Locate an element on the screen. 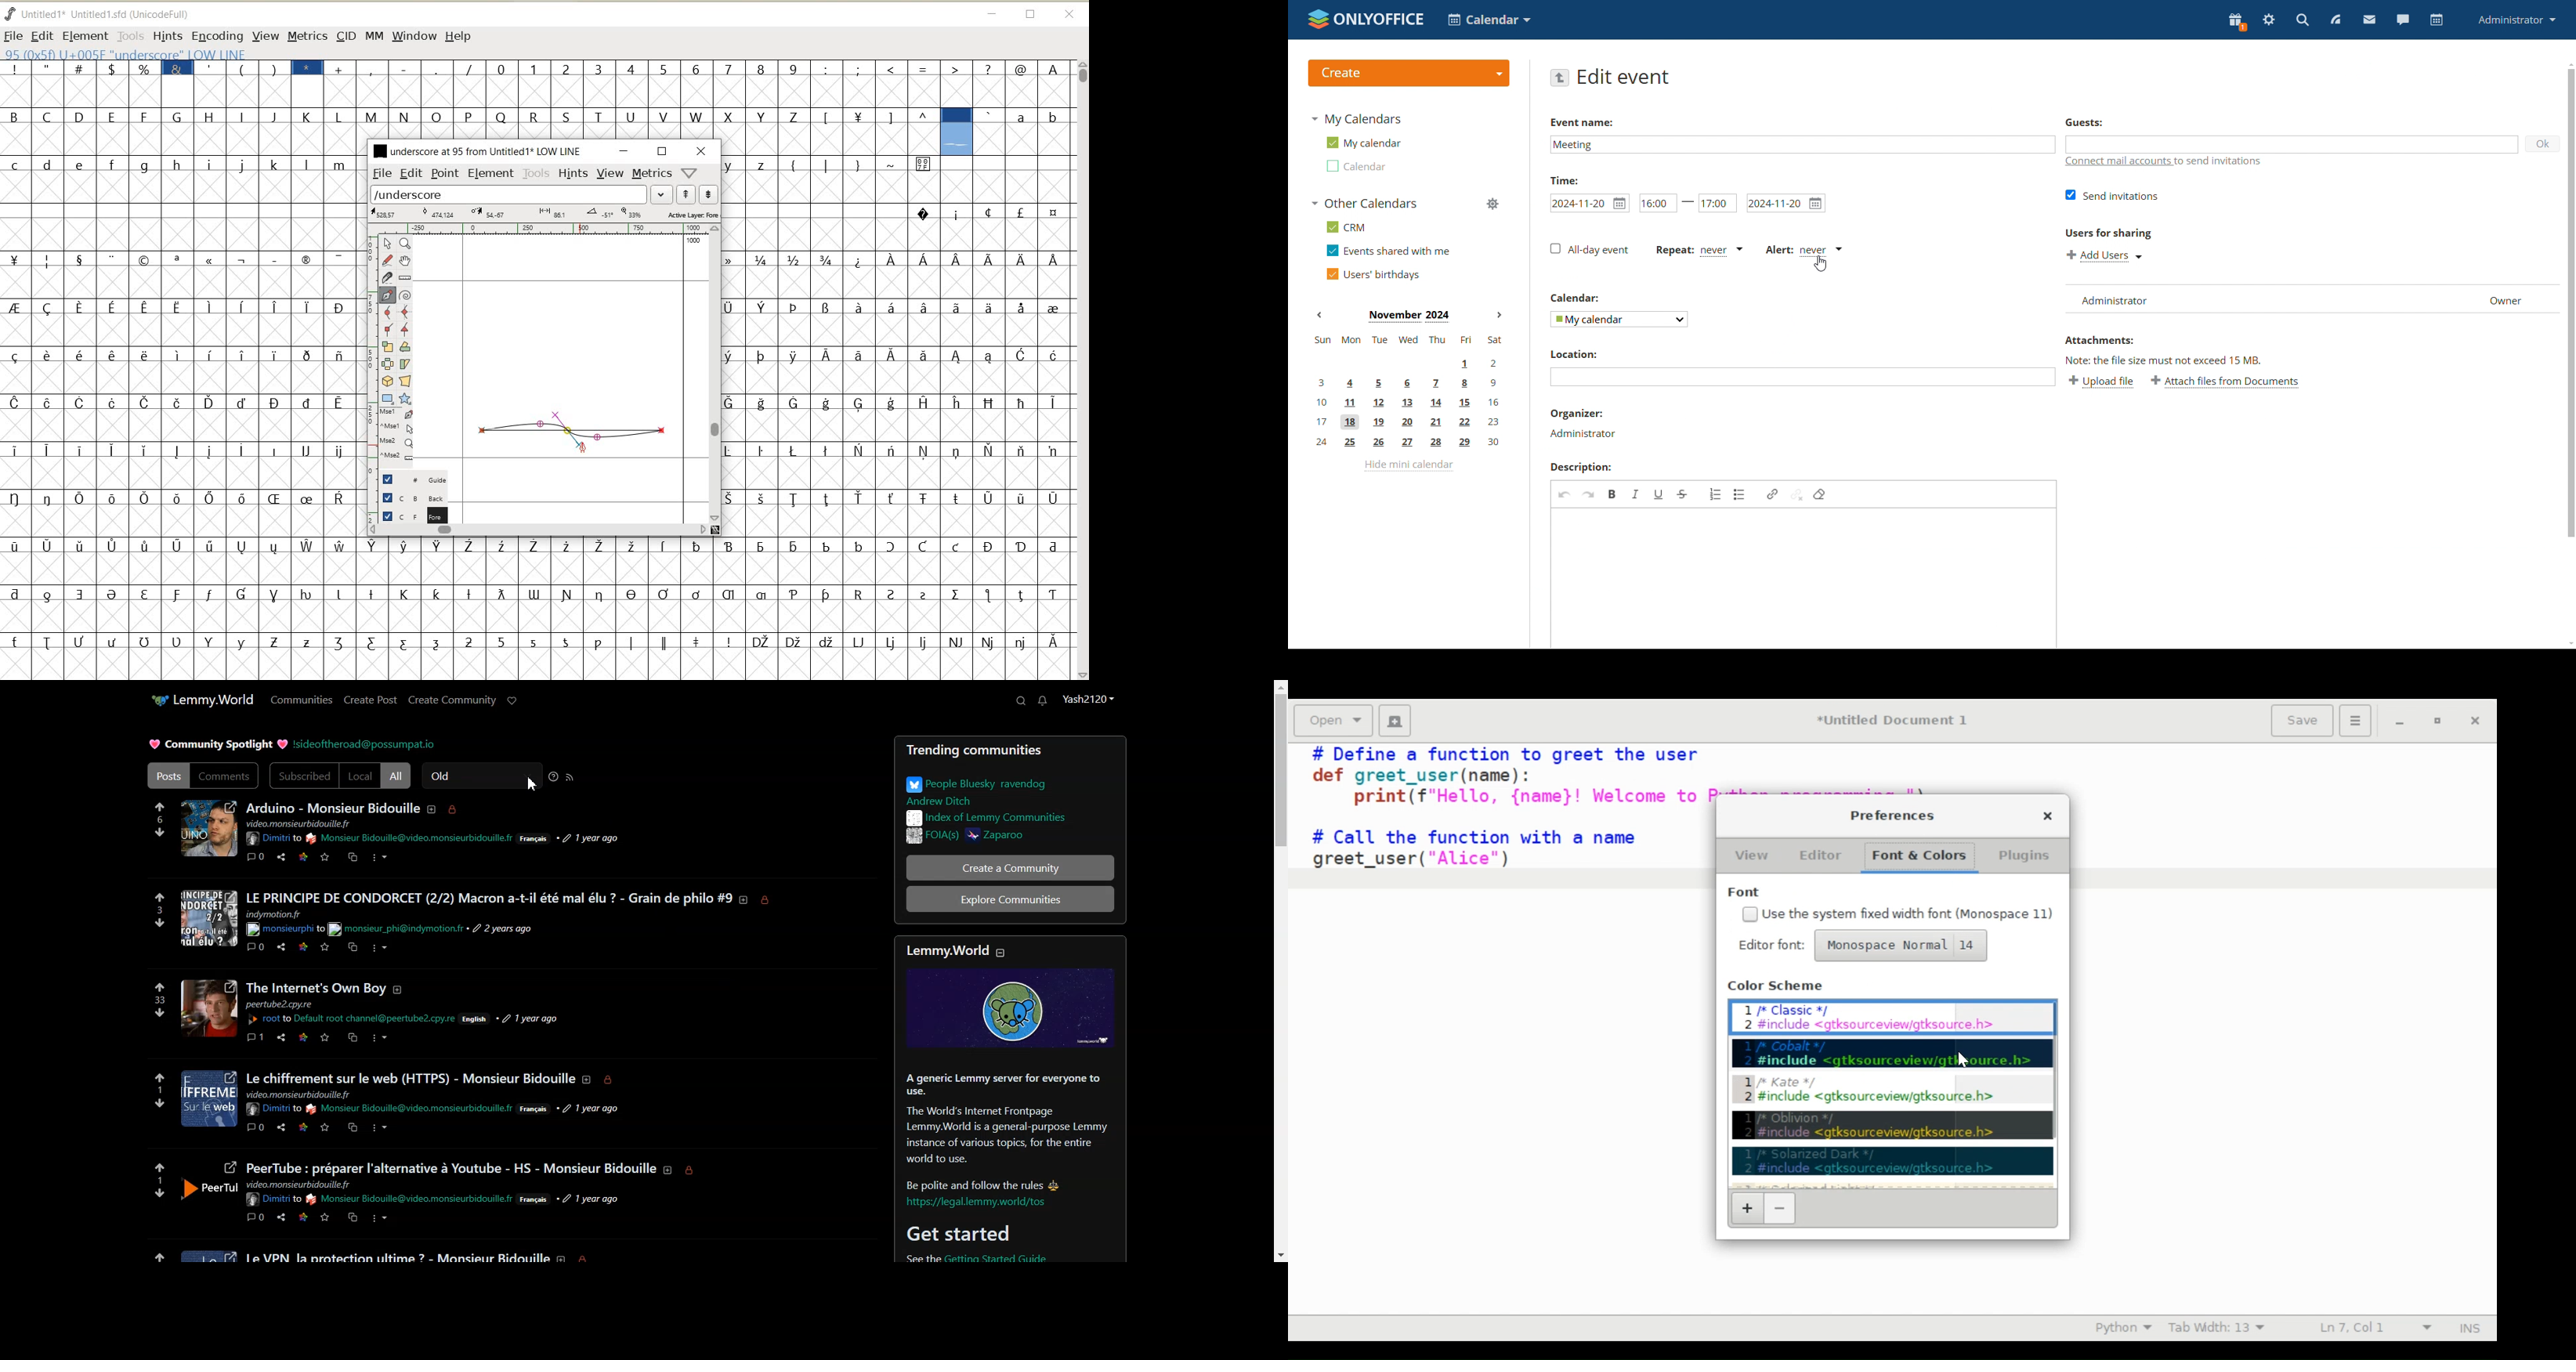  share is located at coordinates (280, 1127).